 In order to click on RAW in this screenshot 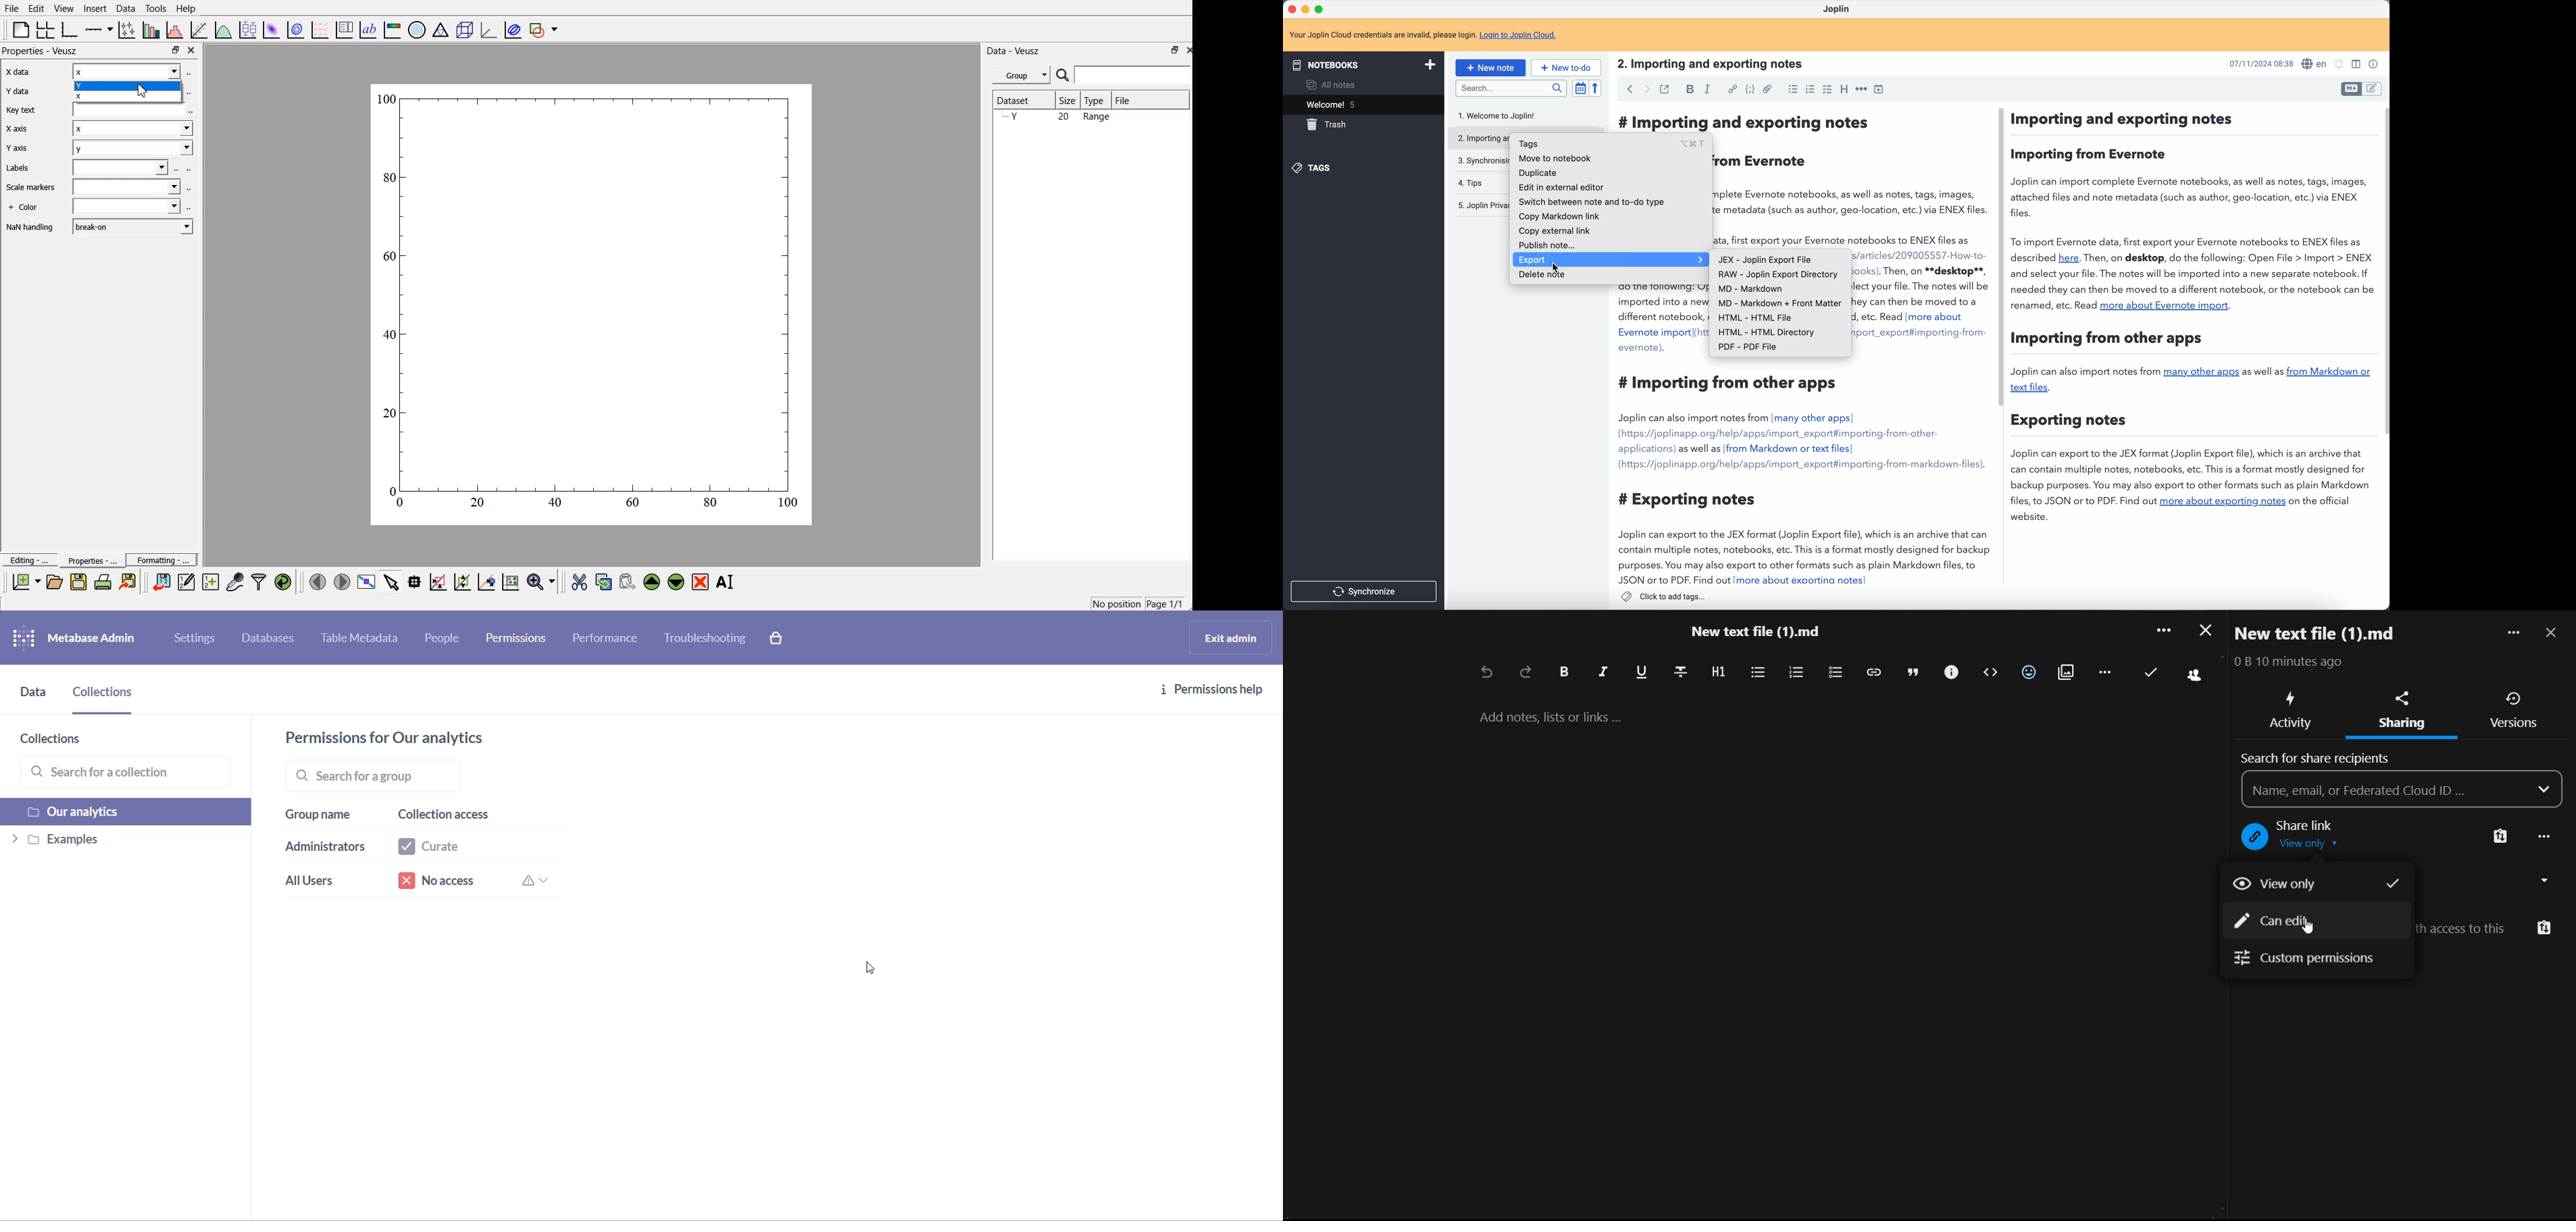, I will do `click(1778, 276)`.